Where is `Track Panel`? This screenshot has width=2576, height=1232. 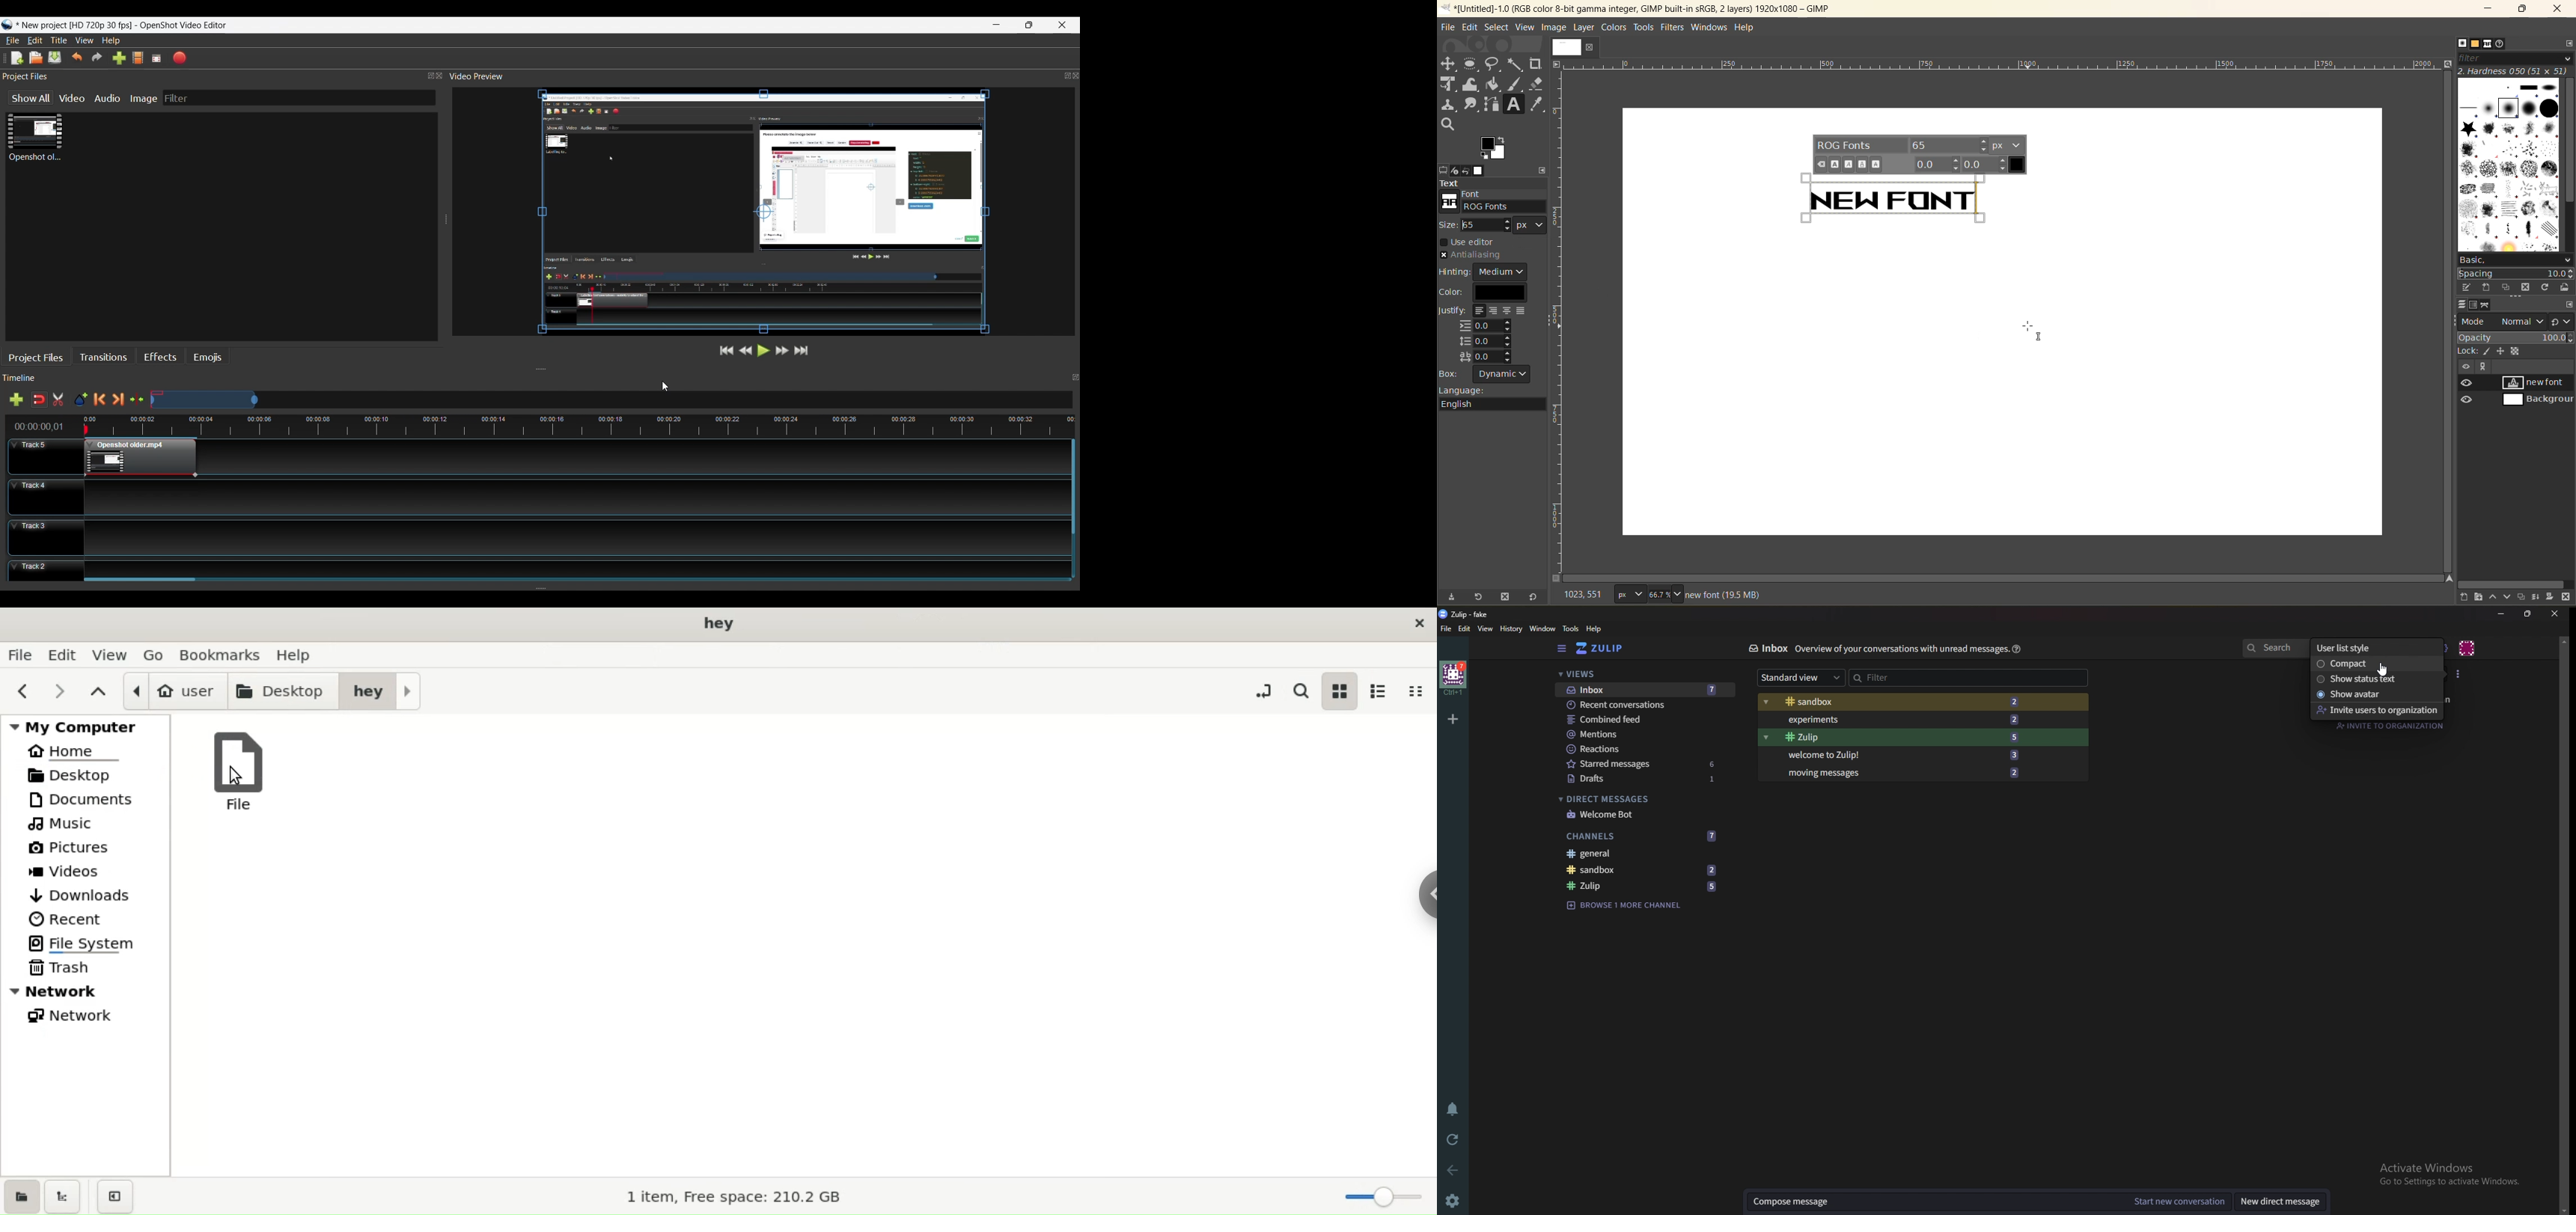
Track Panel is located at coordinates (575, 497).